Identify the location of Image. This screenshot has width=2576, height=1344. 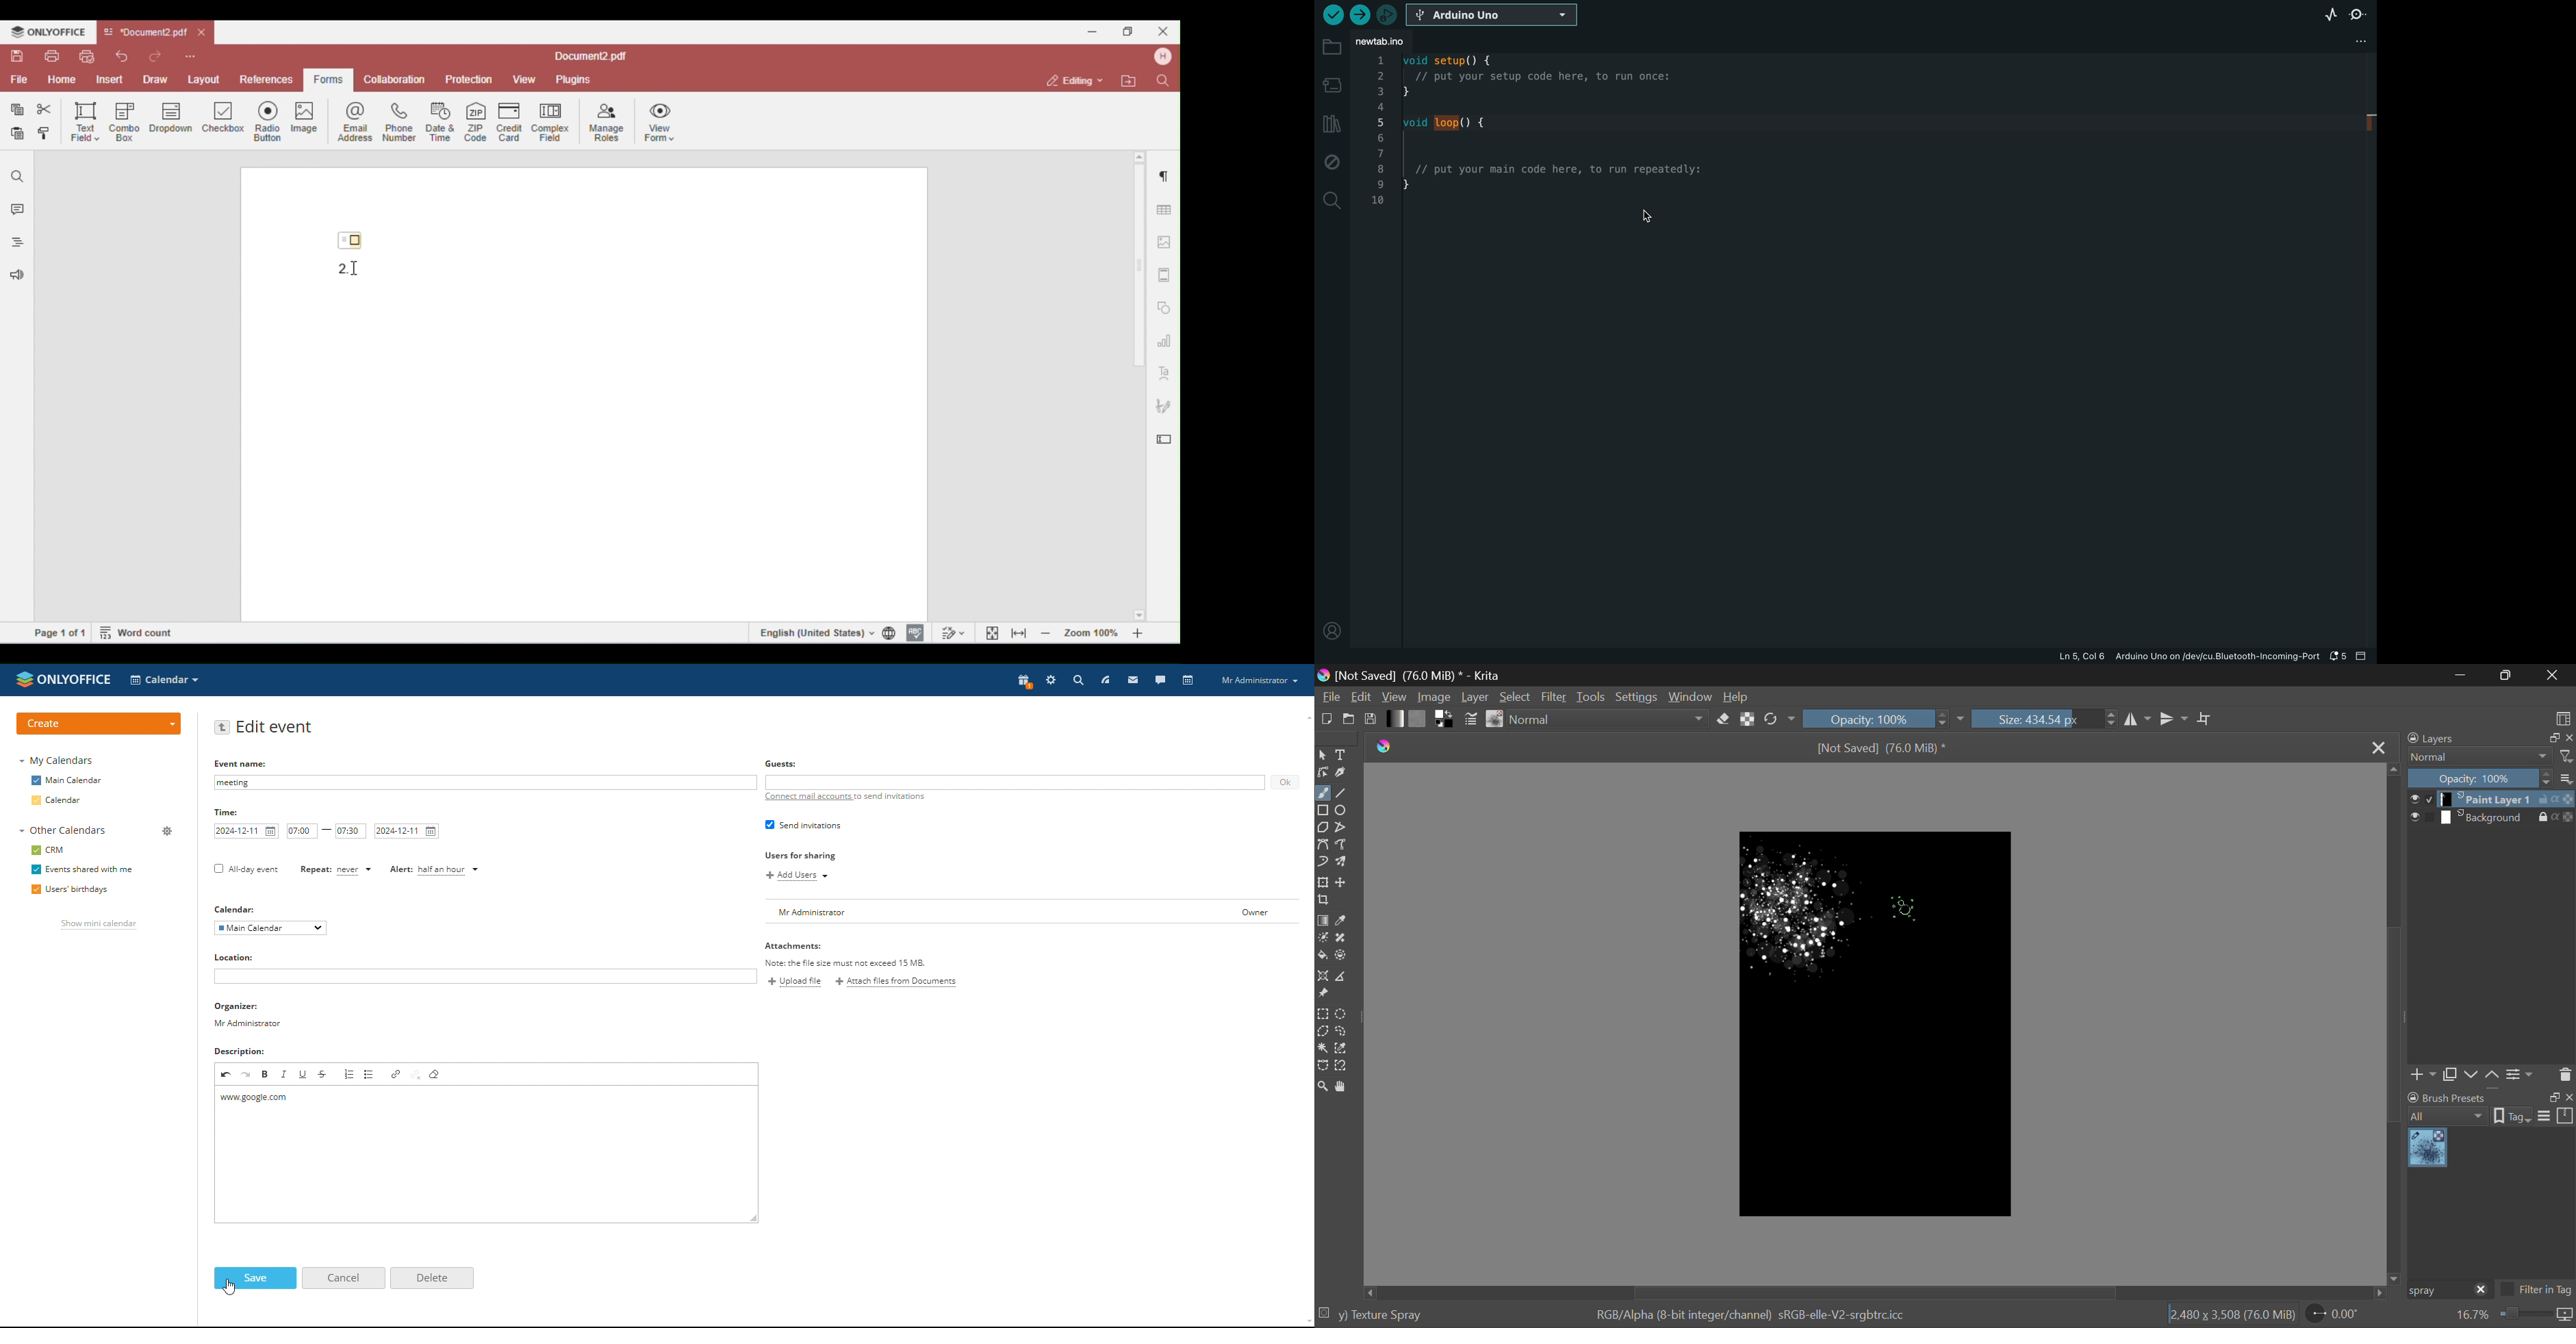
(1438, 696).